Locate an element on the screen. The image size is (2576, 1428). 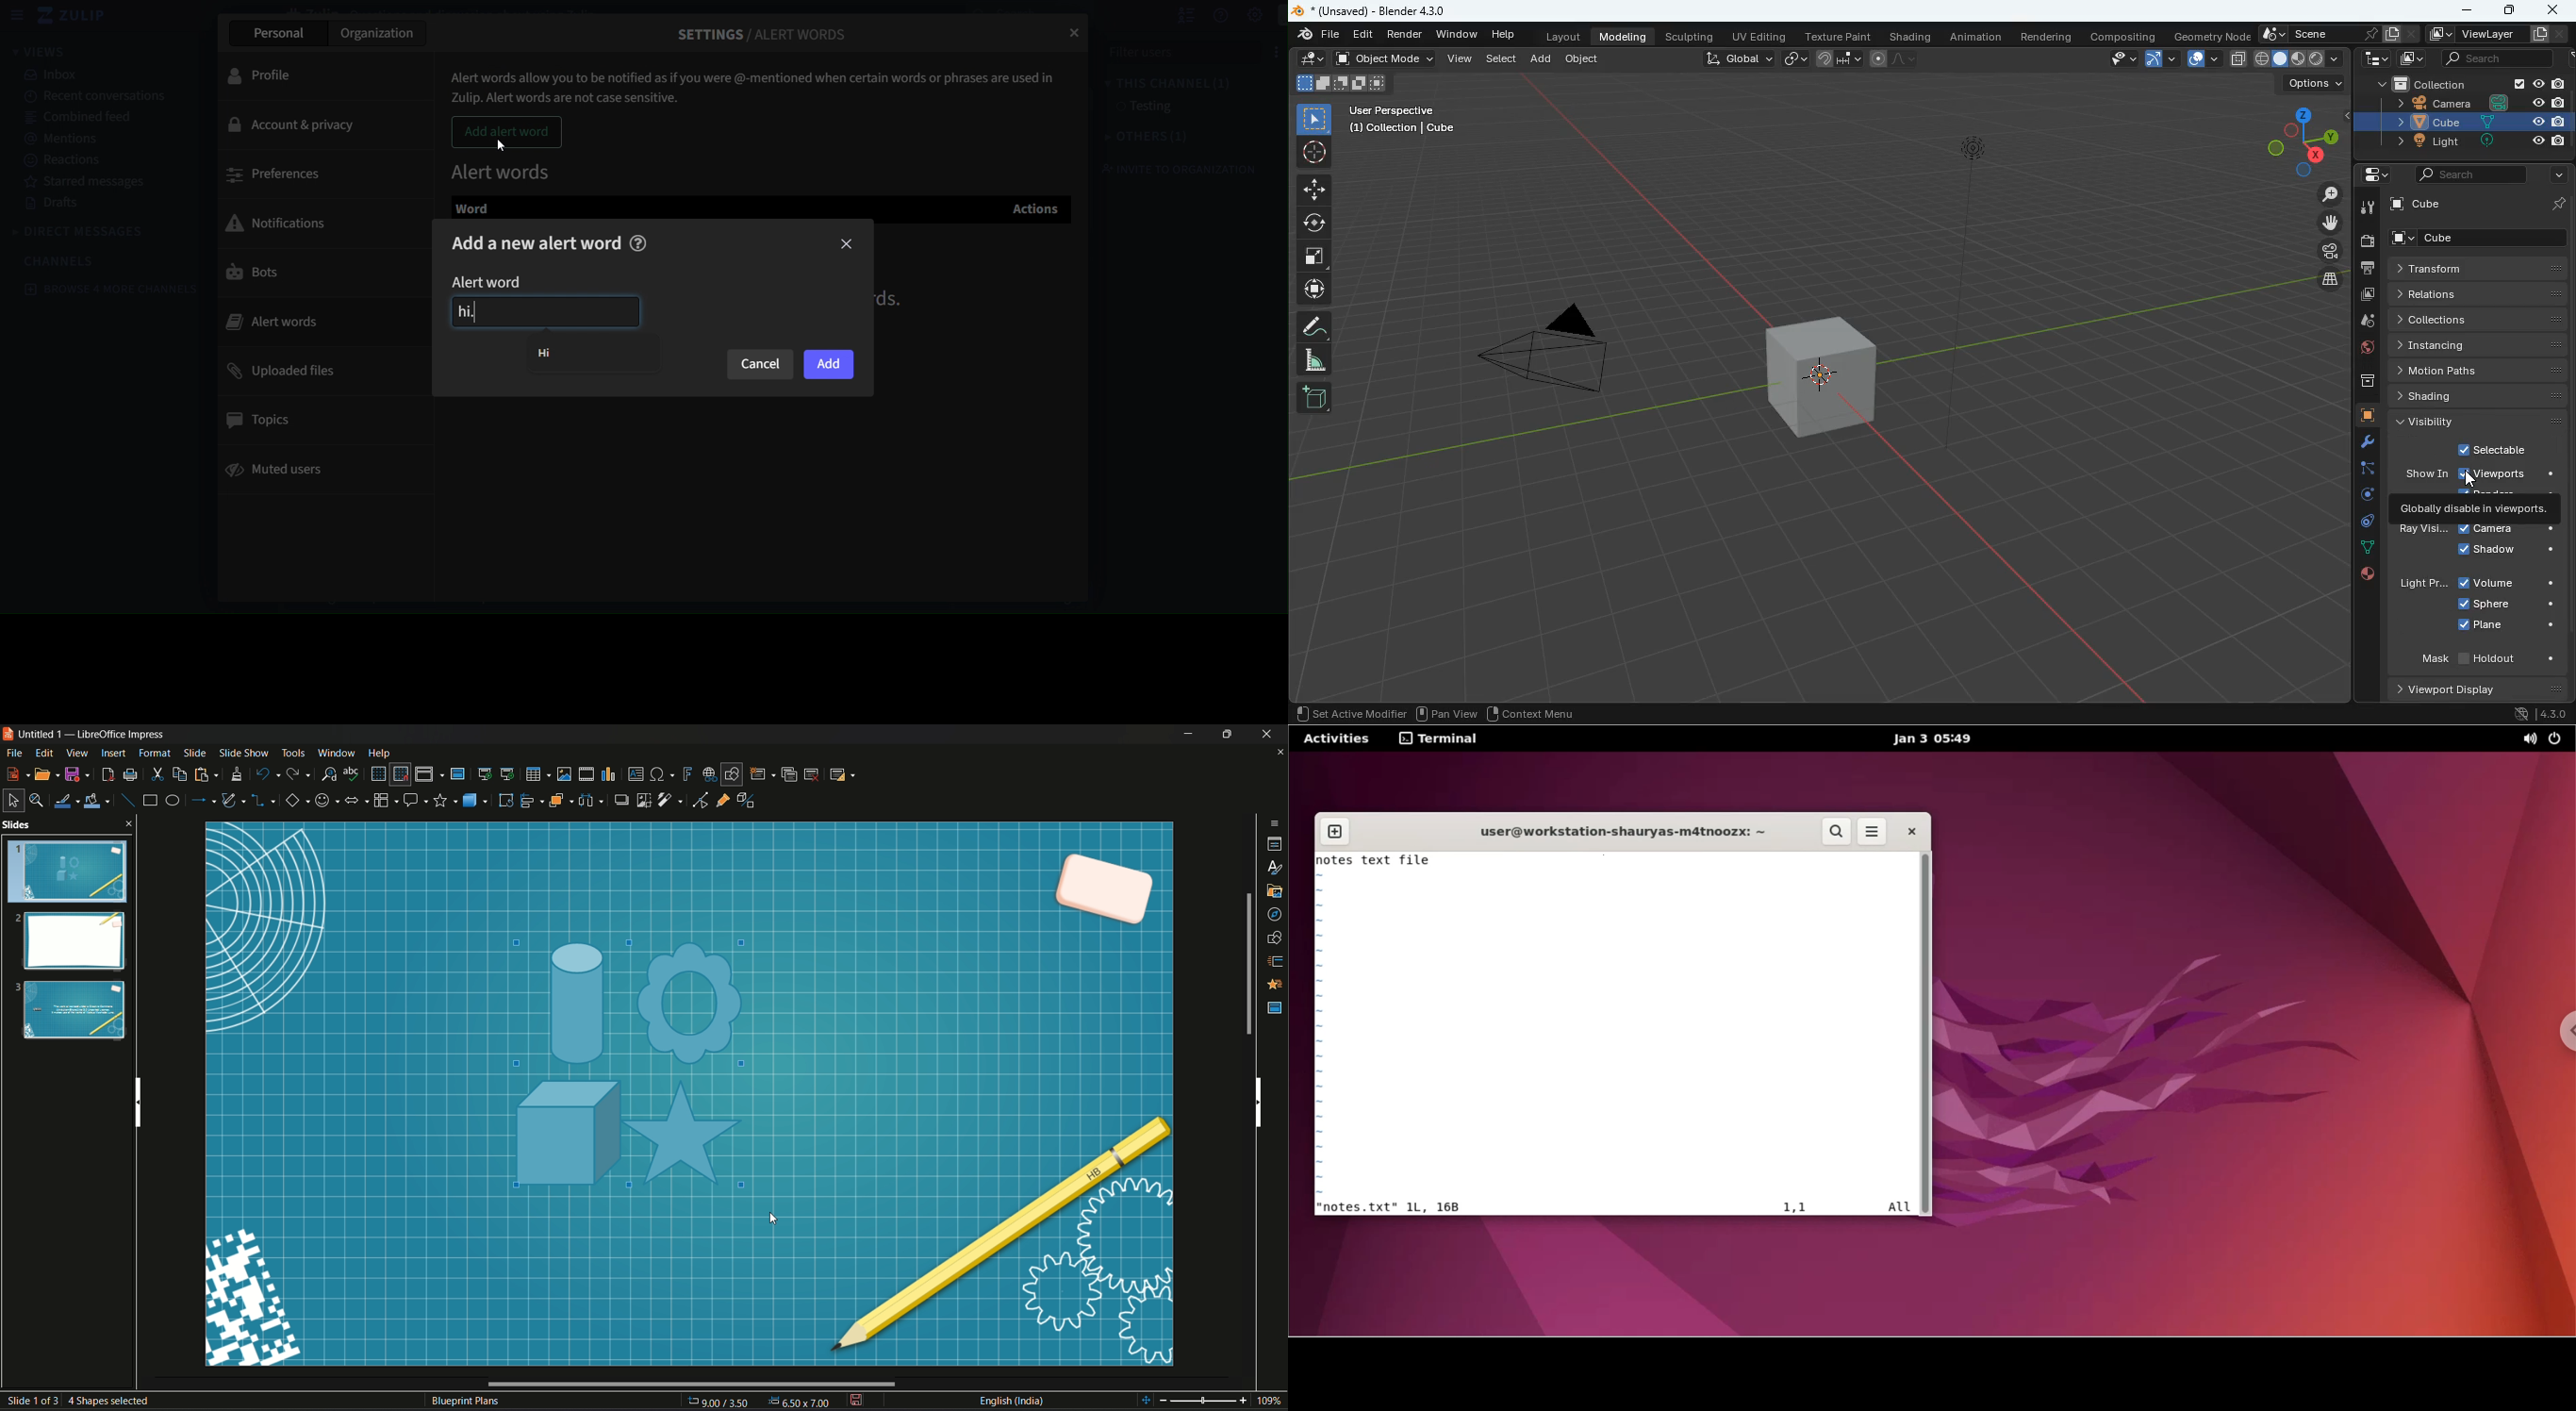
undo is located at coordinates (266, 773).